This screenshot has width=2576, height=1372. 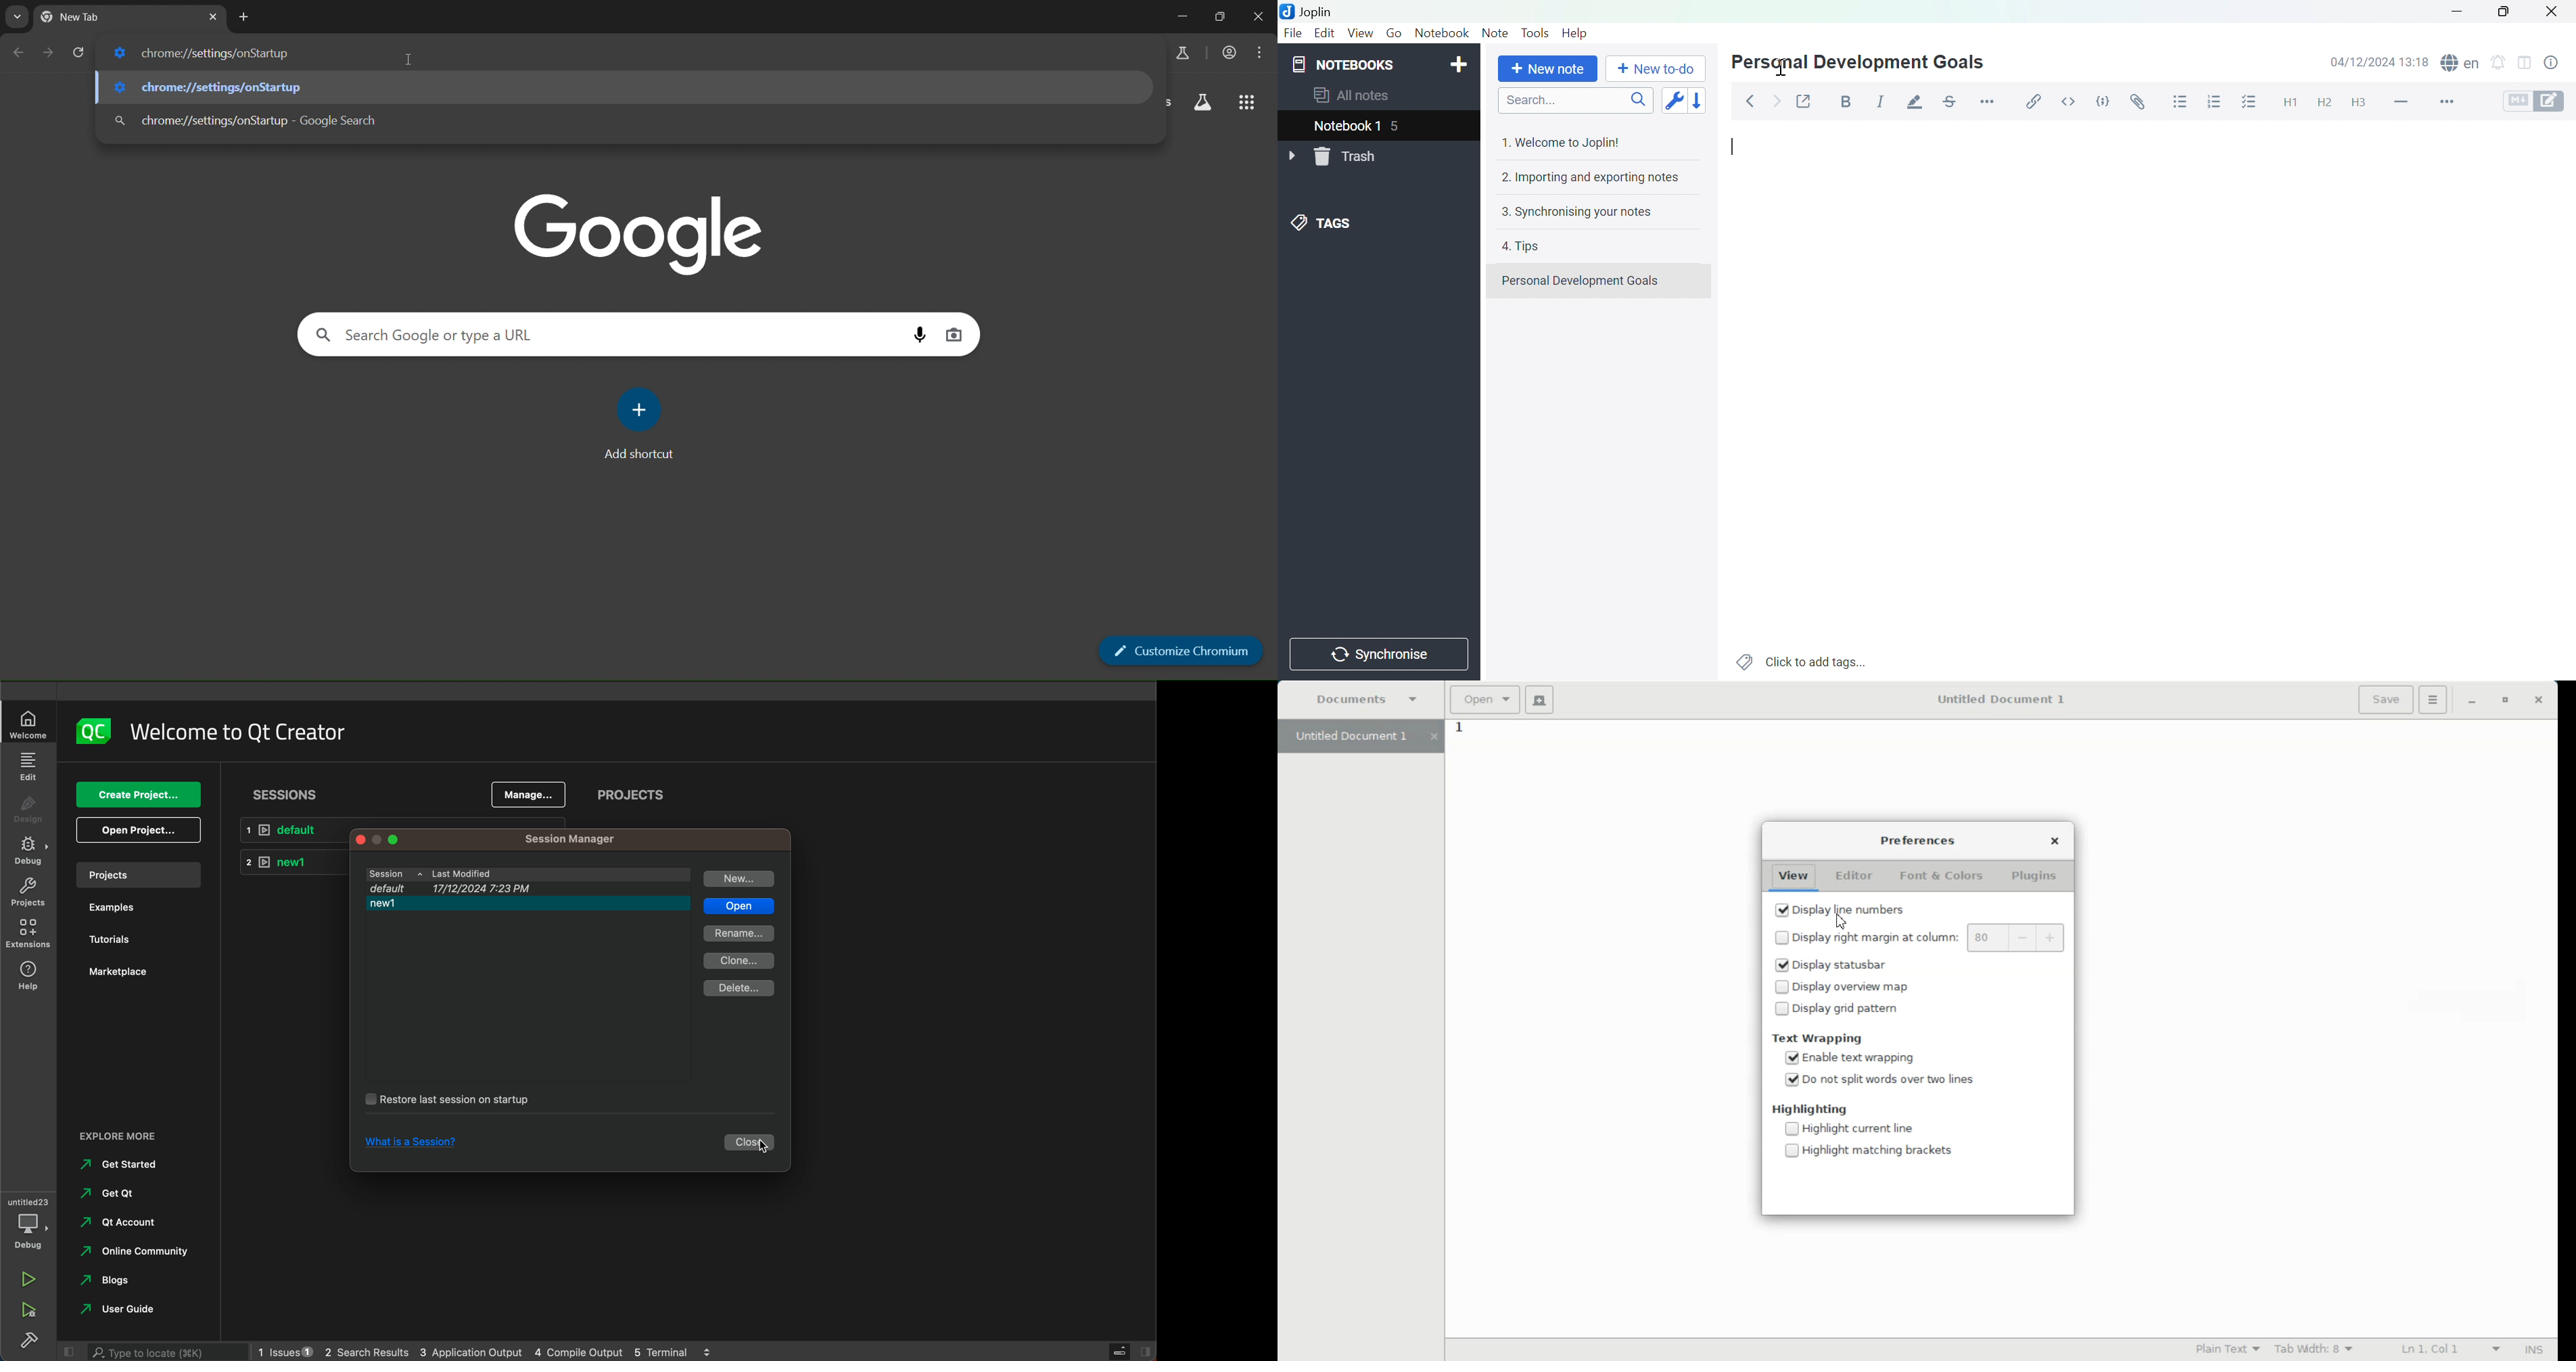 What do you see at coordinates (1344, 64) in the screenshot?
I see `NOTEBOOKS` at bounding box center [1344, 64].